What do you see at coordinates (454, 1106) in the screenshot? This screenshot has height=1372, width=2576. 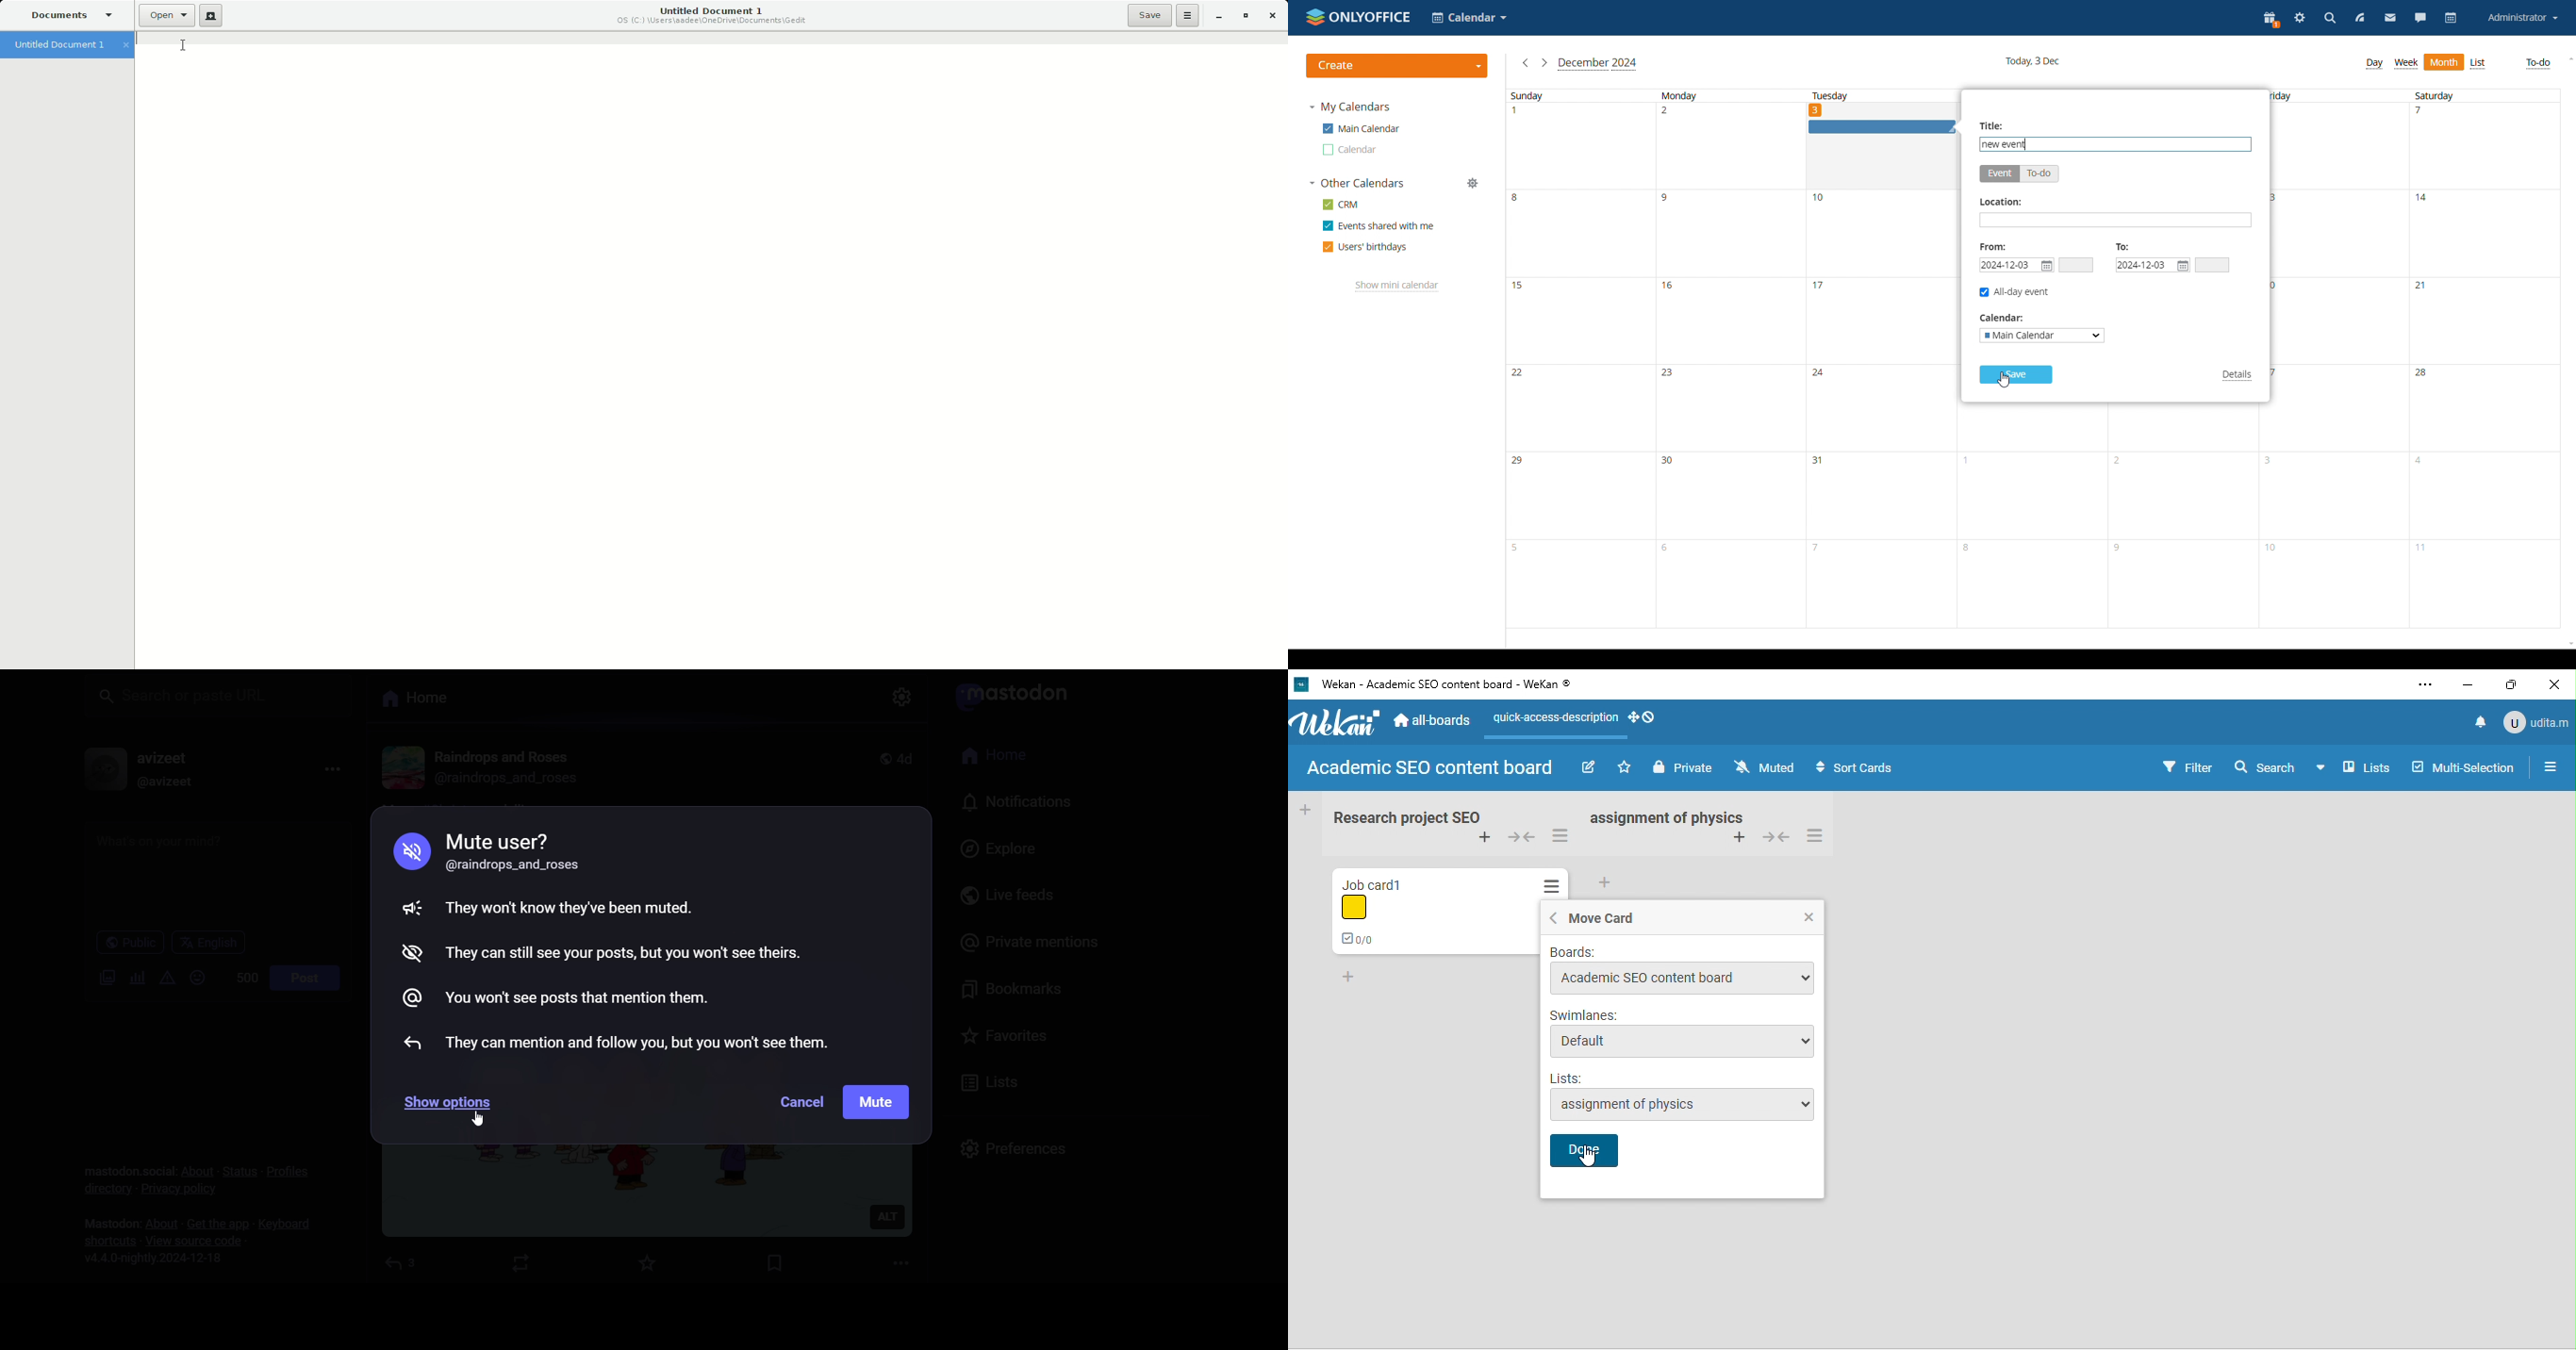 I see `show options` at bounding box center [454, 1106].